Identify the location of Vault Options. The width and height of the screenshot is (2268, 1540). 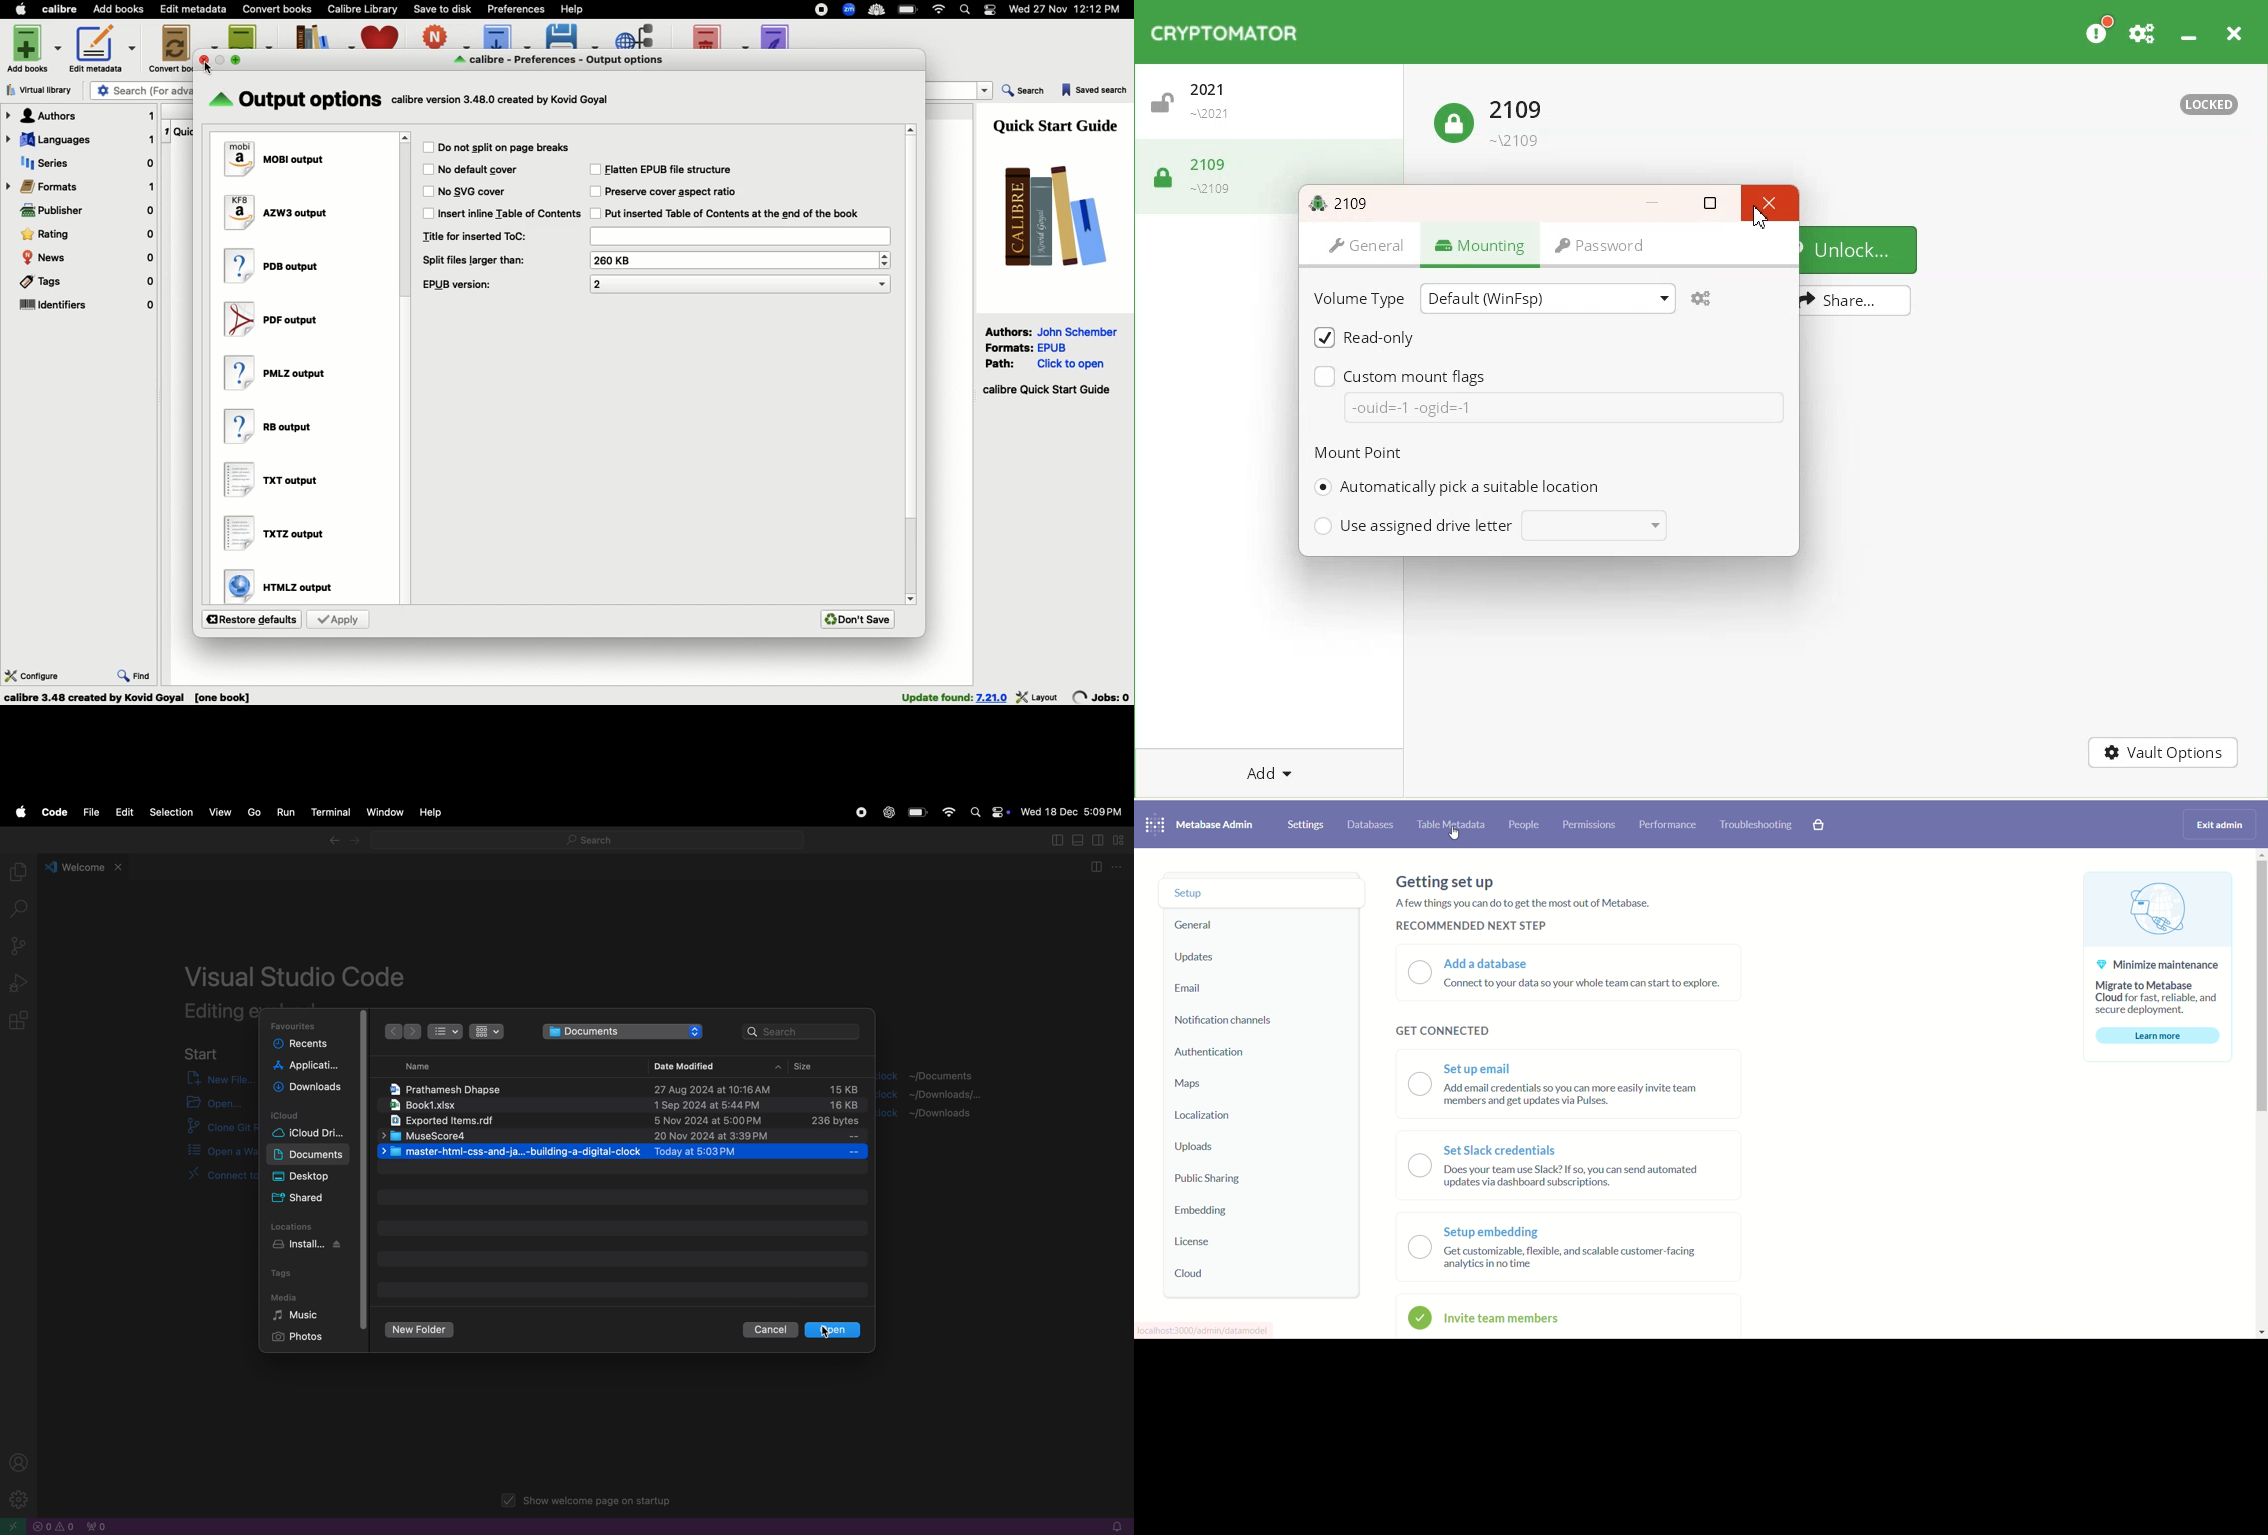
(2165, 754).